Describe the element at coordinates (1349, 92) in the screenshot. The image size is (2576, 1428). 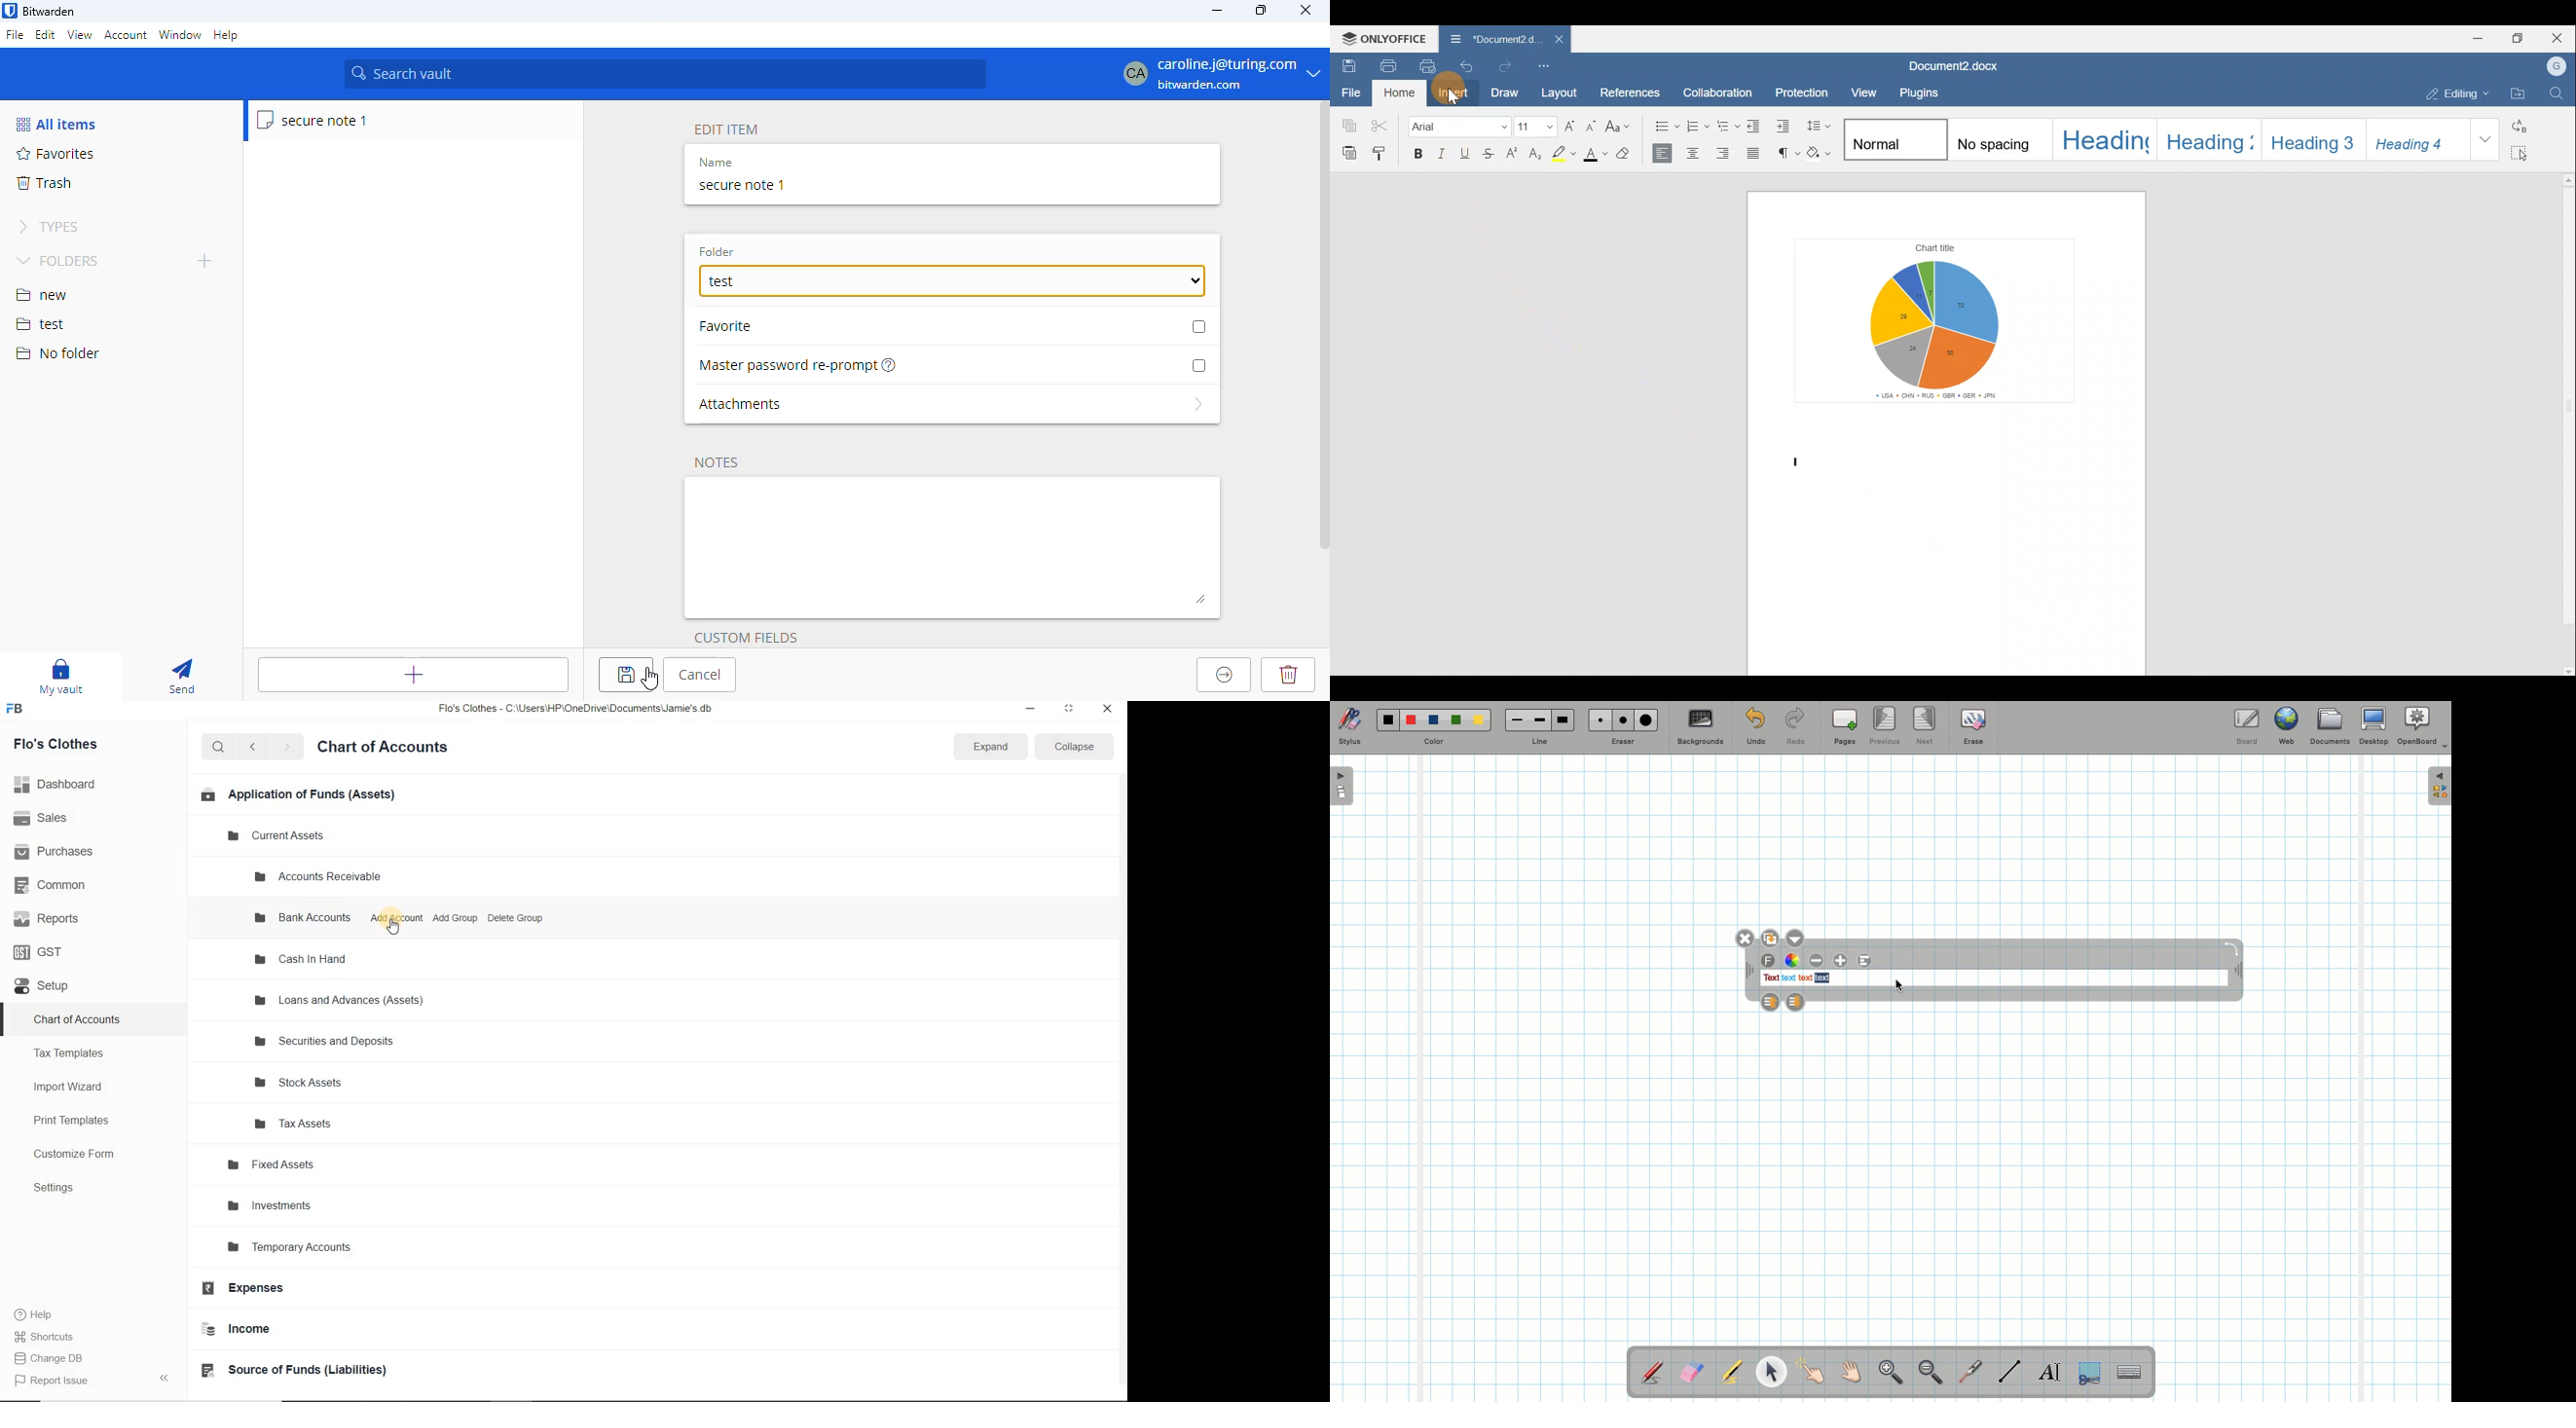
I see `File` at that location.